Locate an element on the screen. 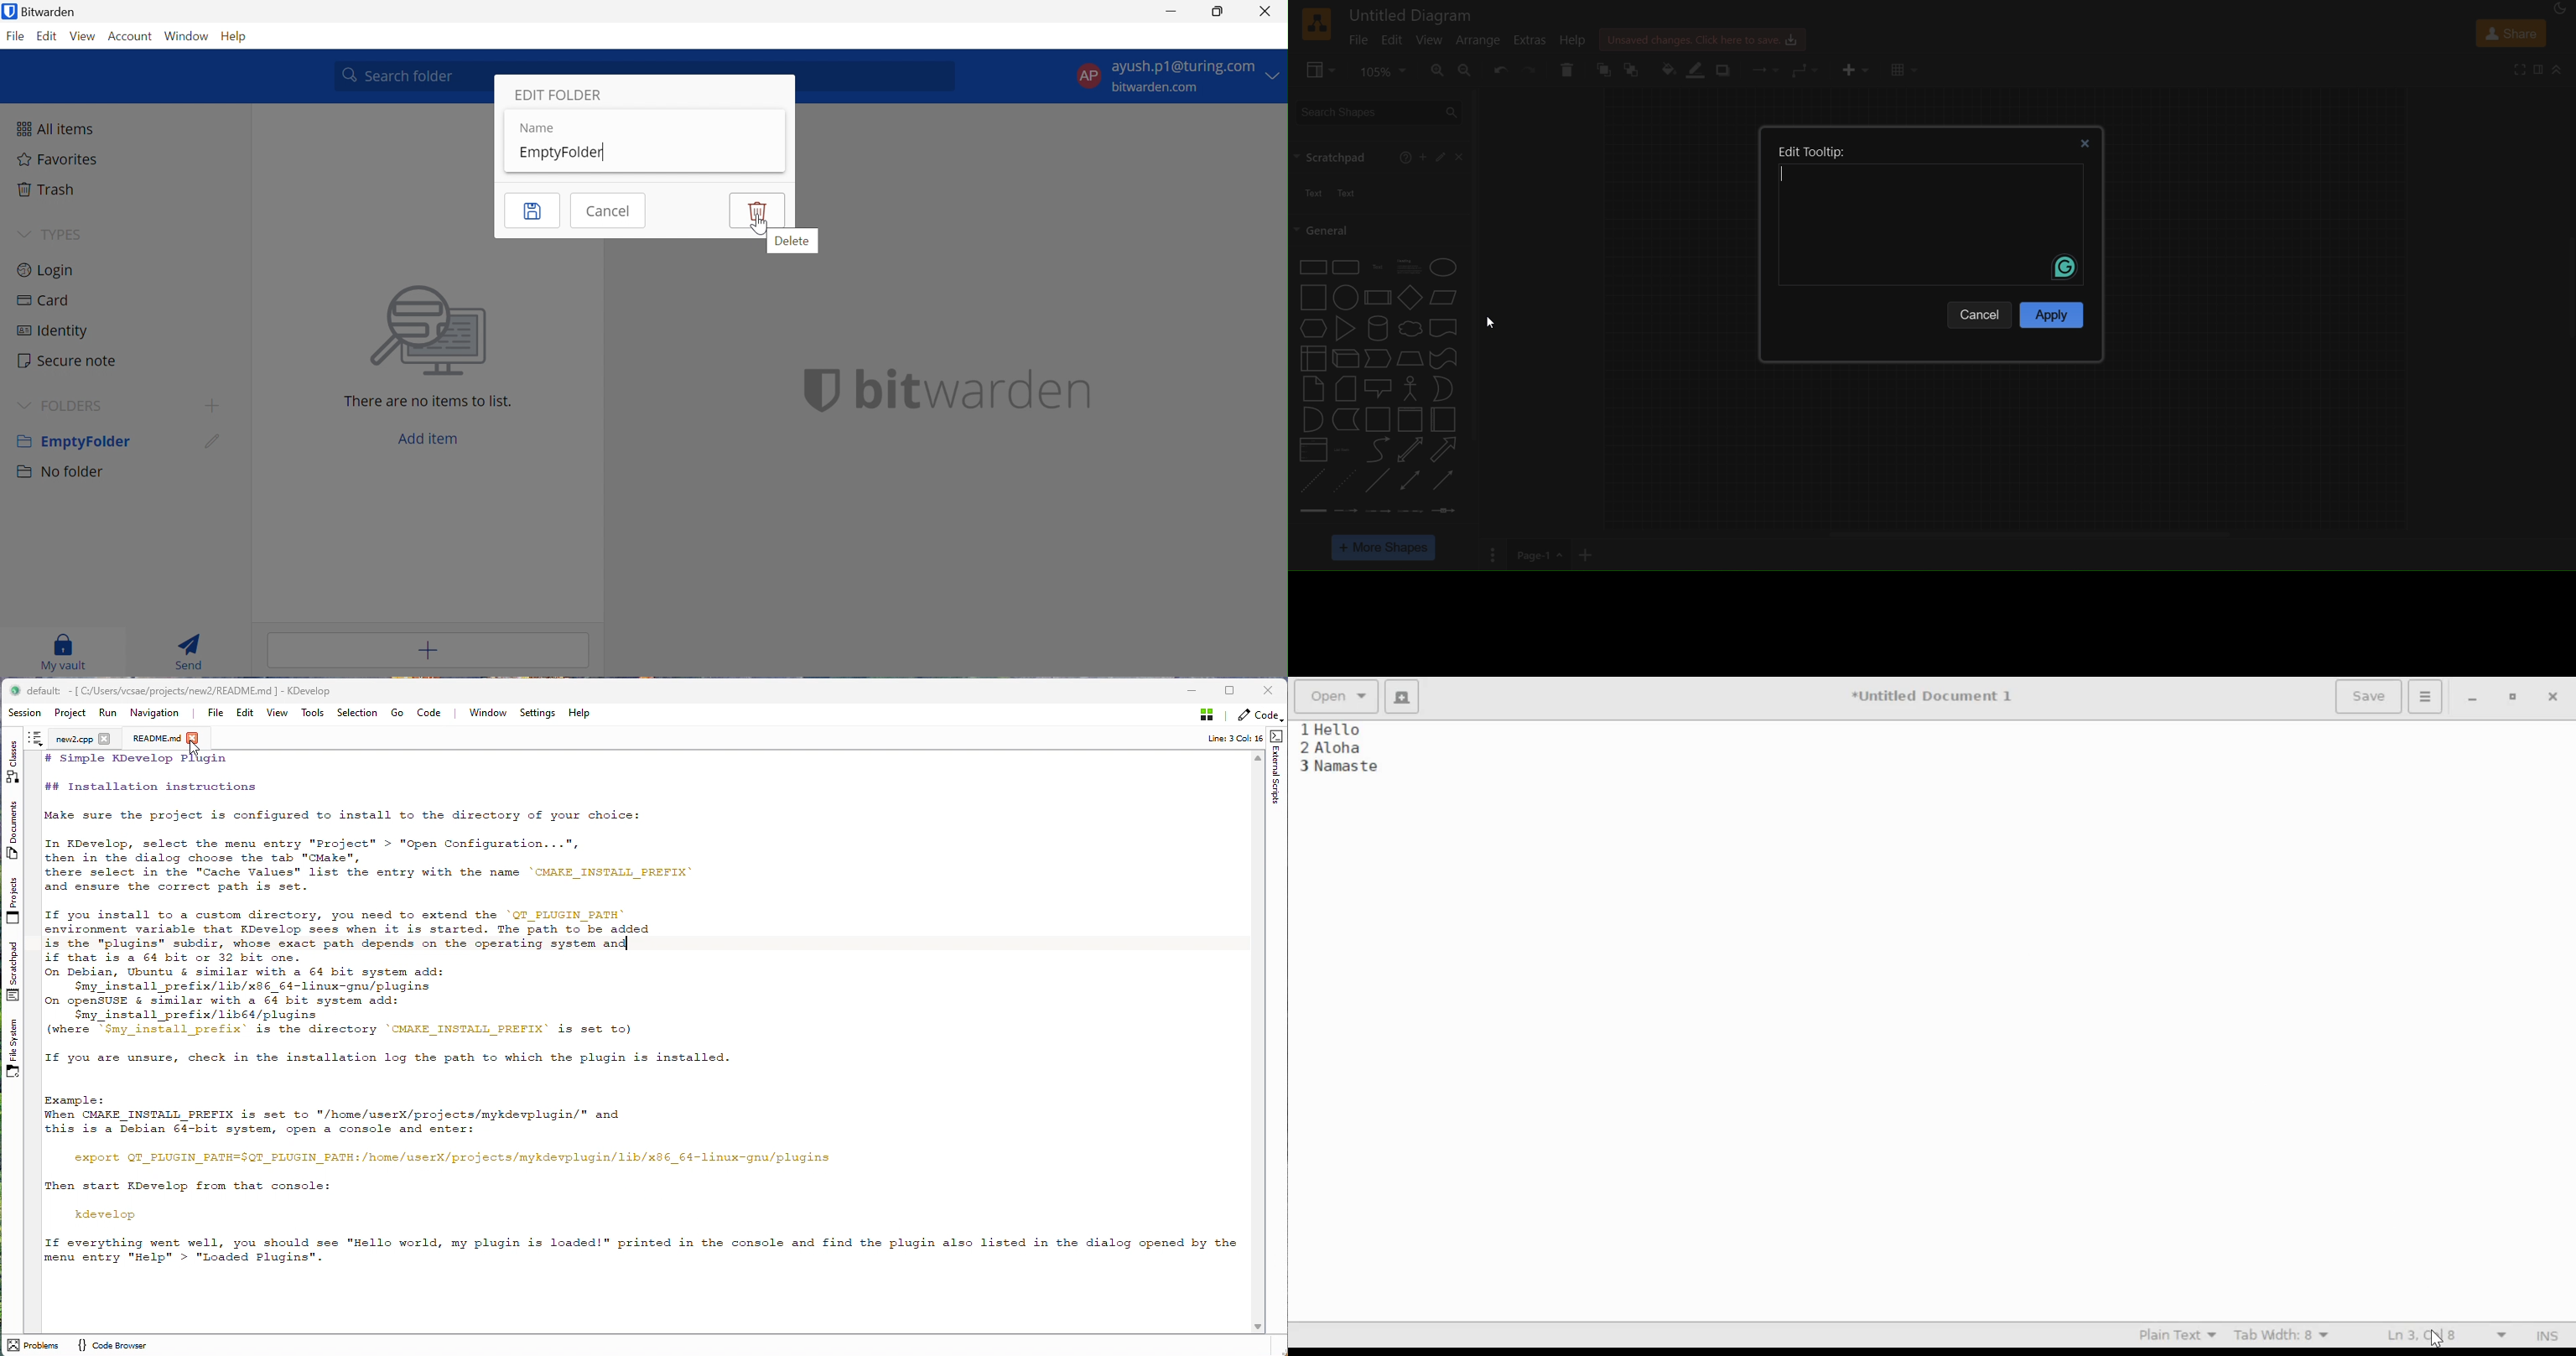 The image size is (2576, 1372). zoom in  is located at coordinates (1438, 69).